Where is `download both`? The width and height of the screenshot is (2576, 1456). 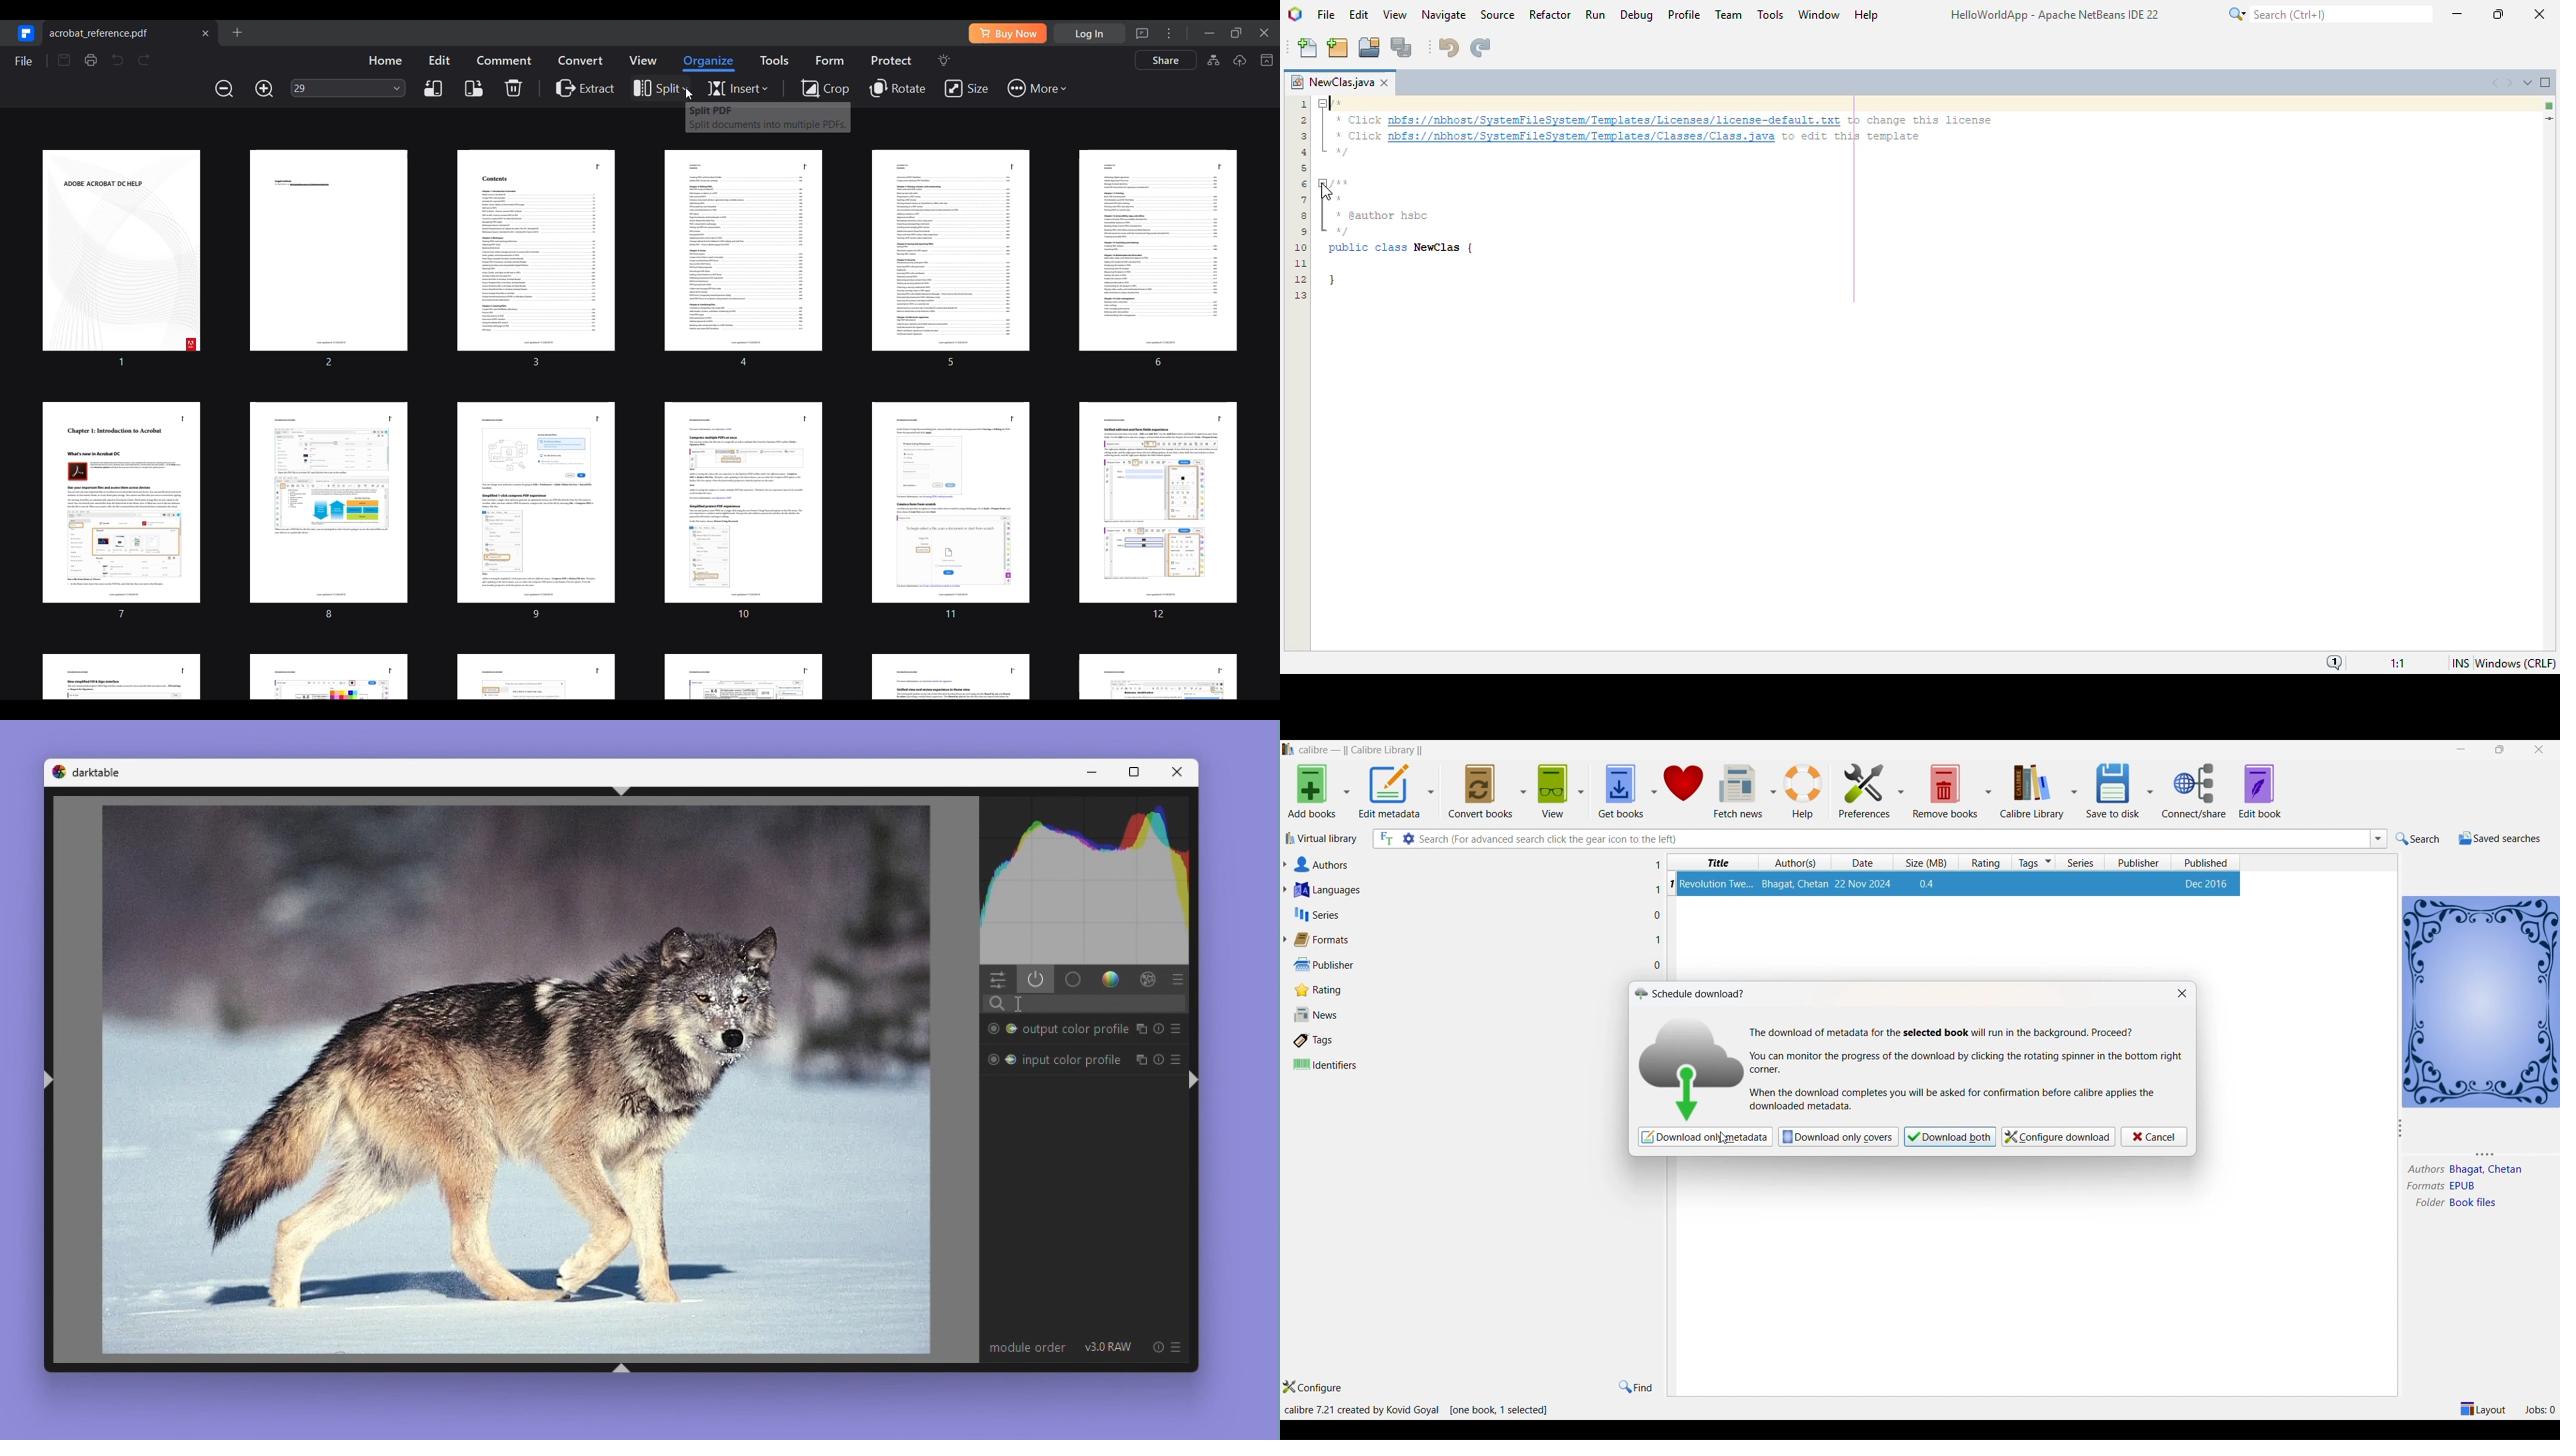
download both is located at coordinates (1950, 1137).